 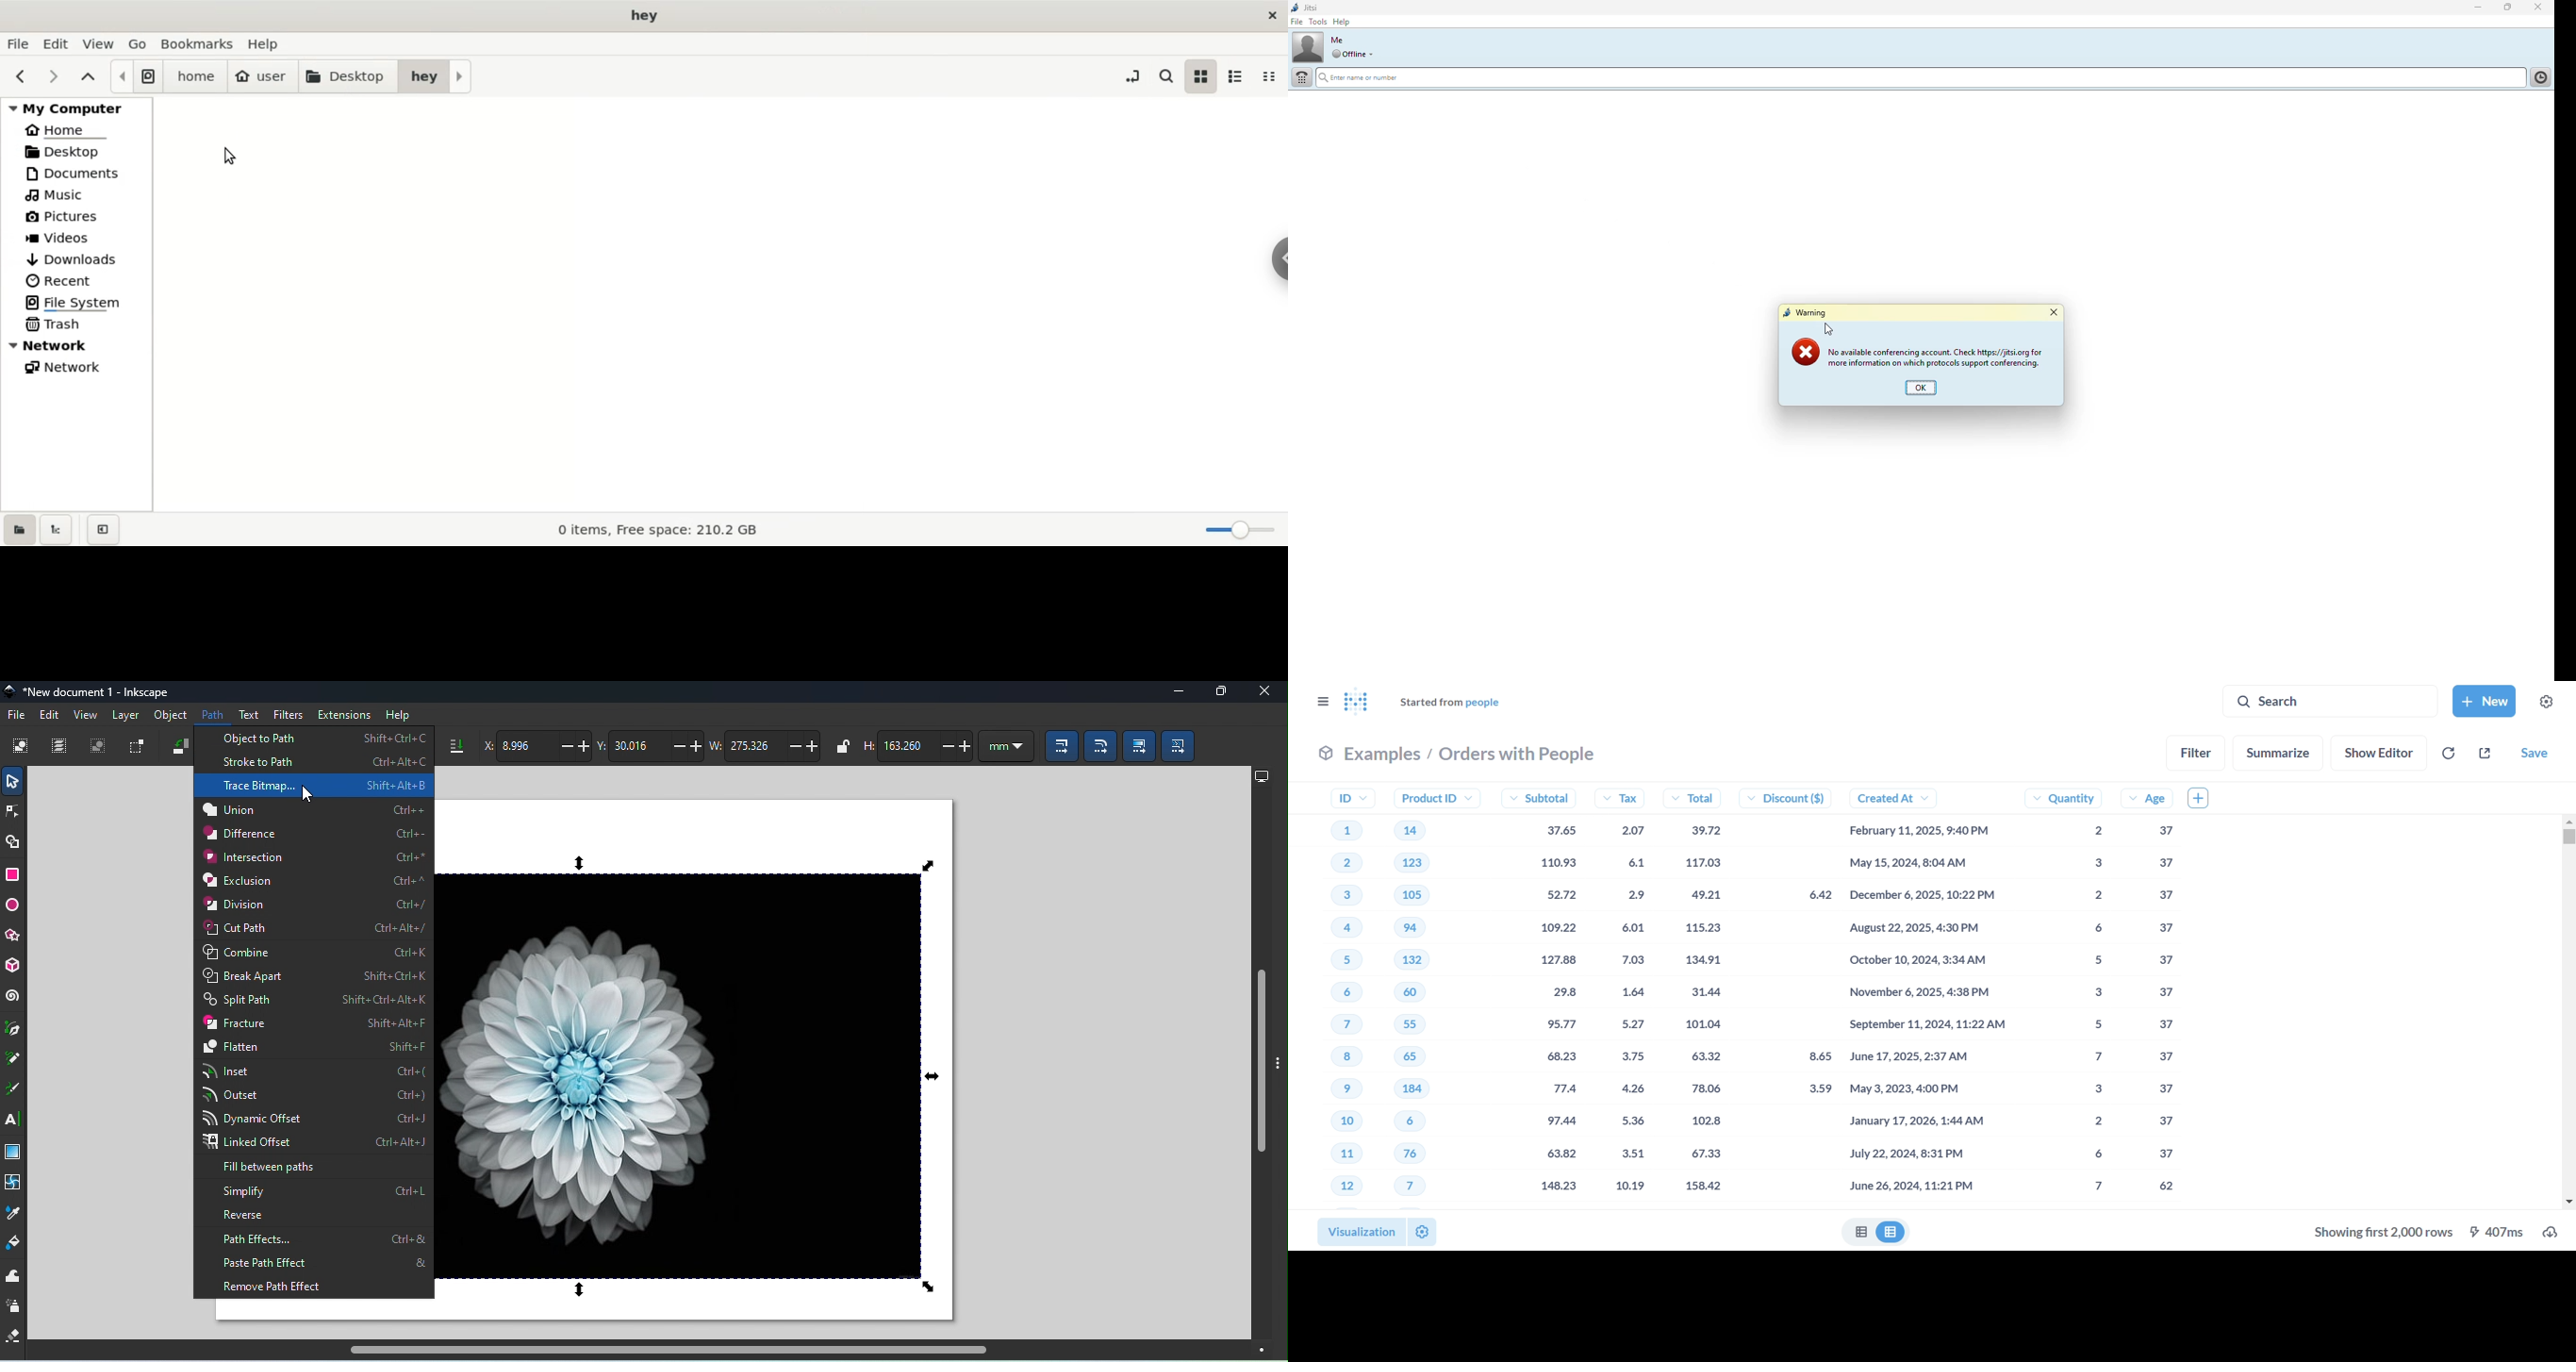 I want to click on Combine, so click(x=313, y=952).